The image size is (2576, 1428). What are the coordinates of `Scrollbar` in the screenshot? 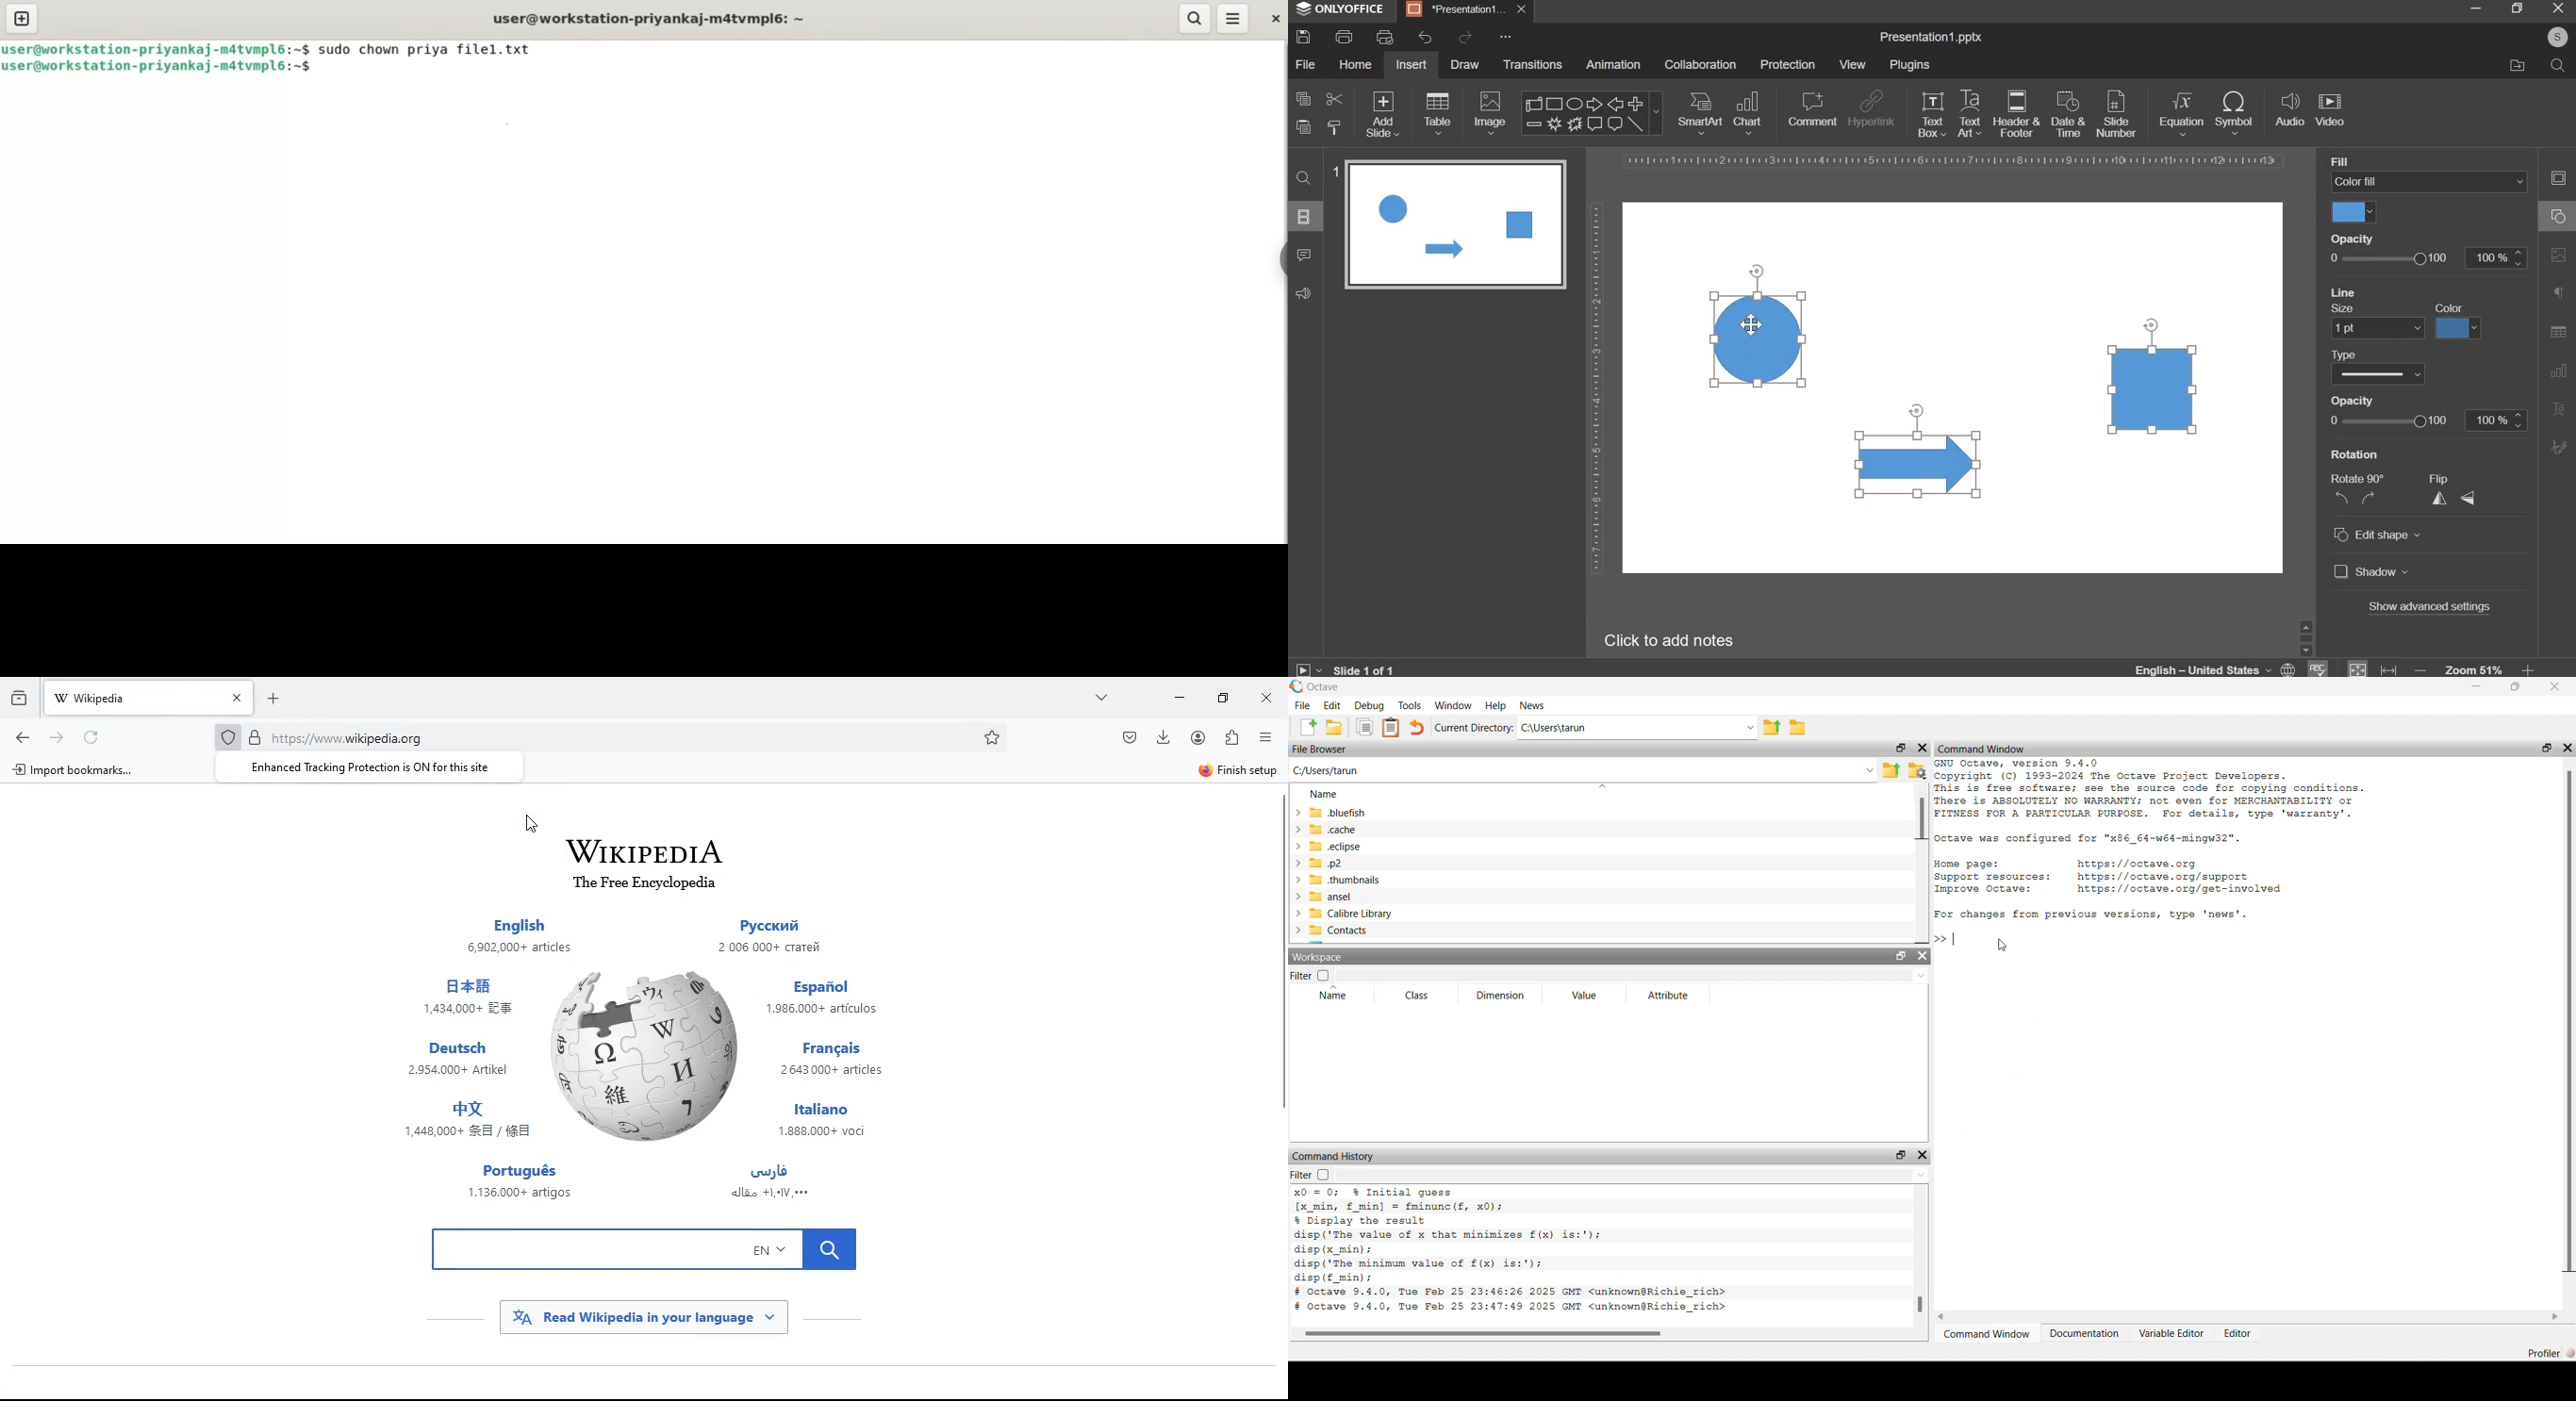 It's located at (1919, 1305).